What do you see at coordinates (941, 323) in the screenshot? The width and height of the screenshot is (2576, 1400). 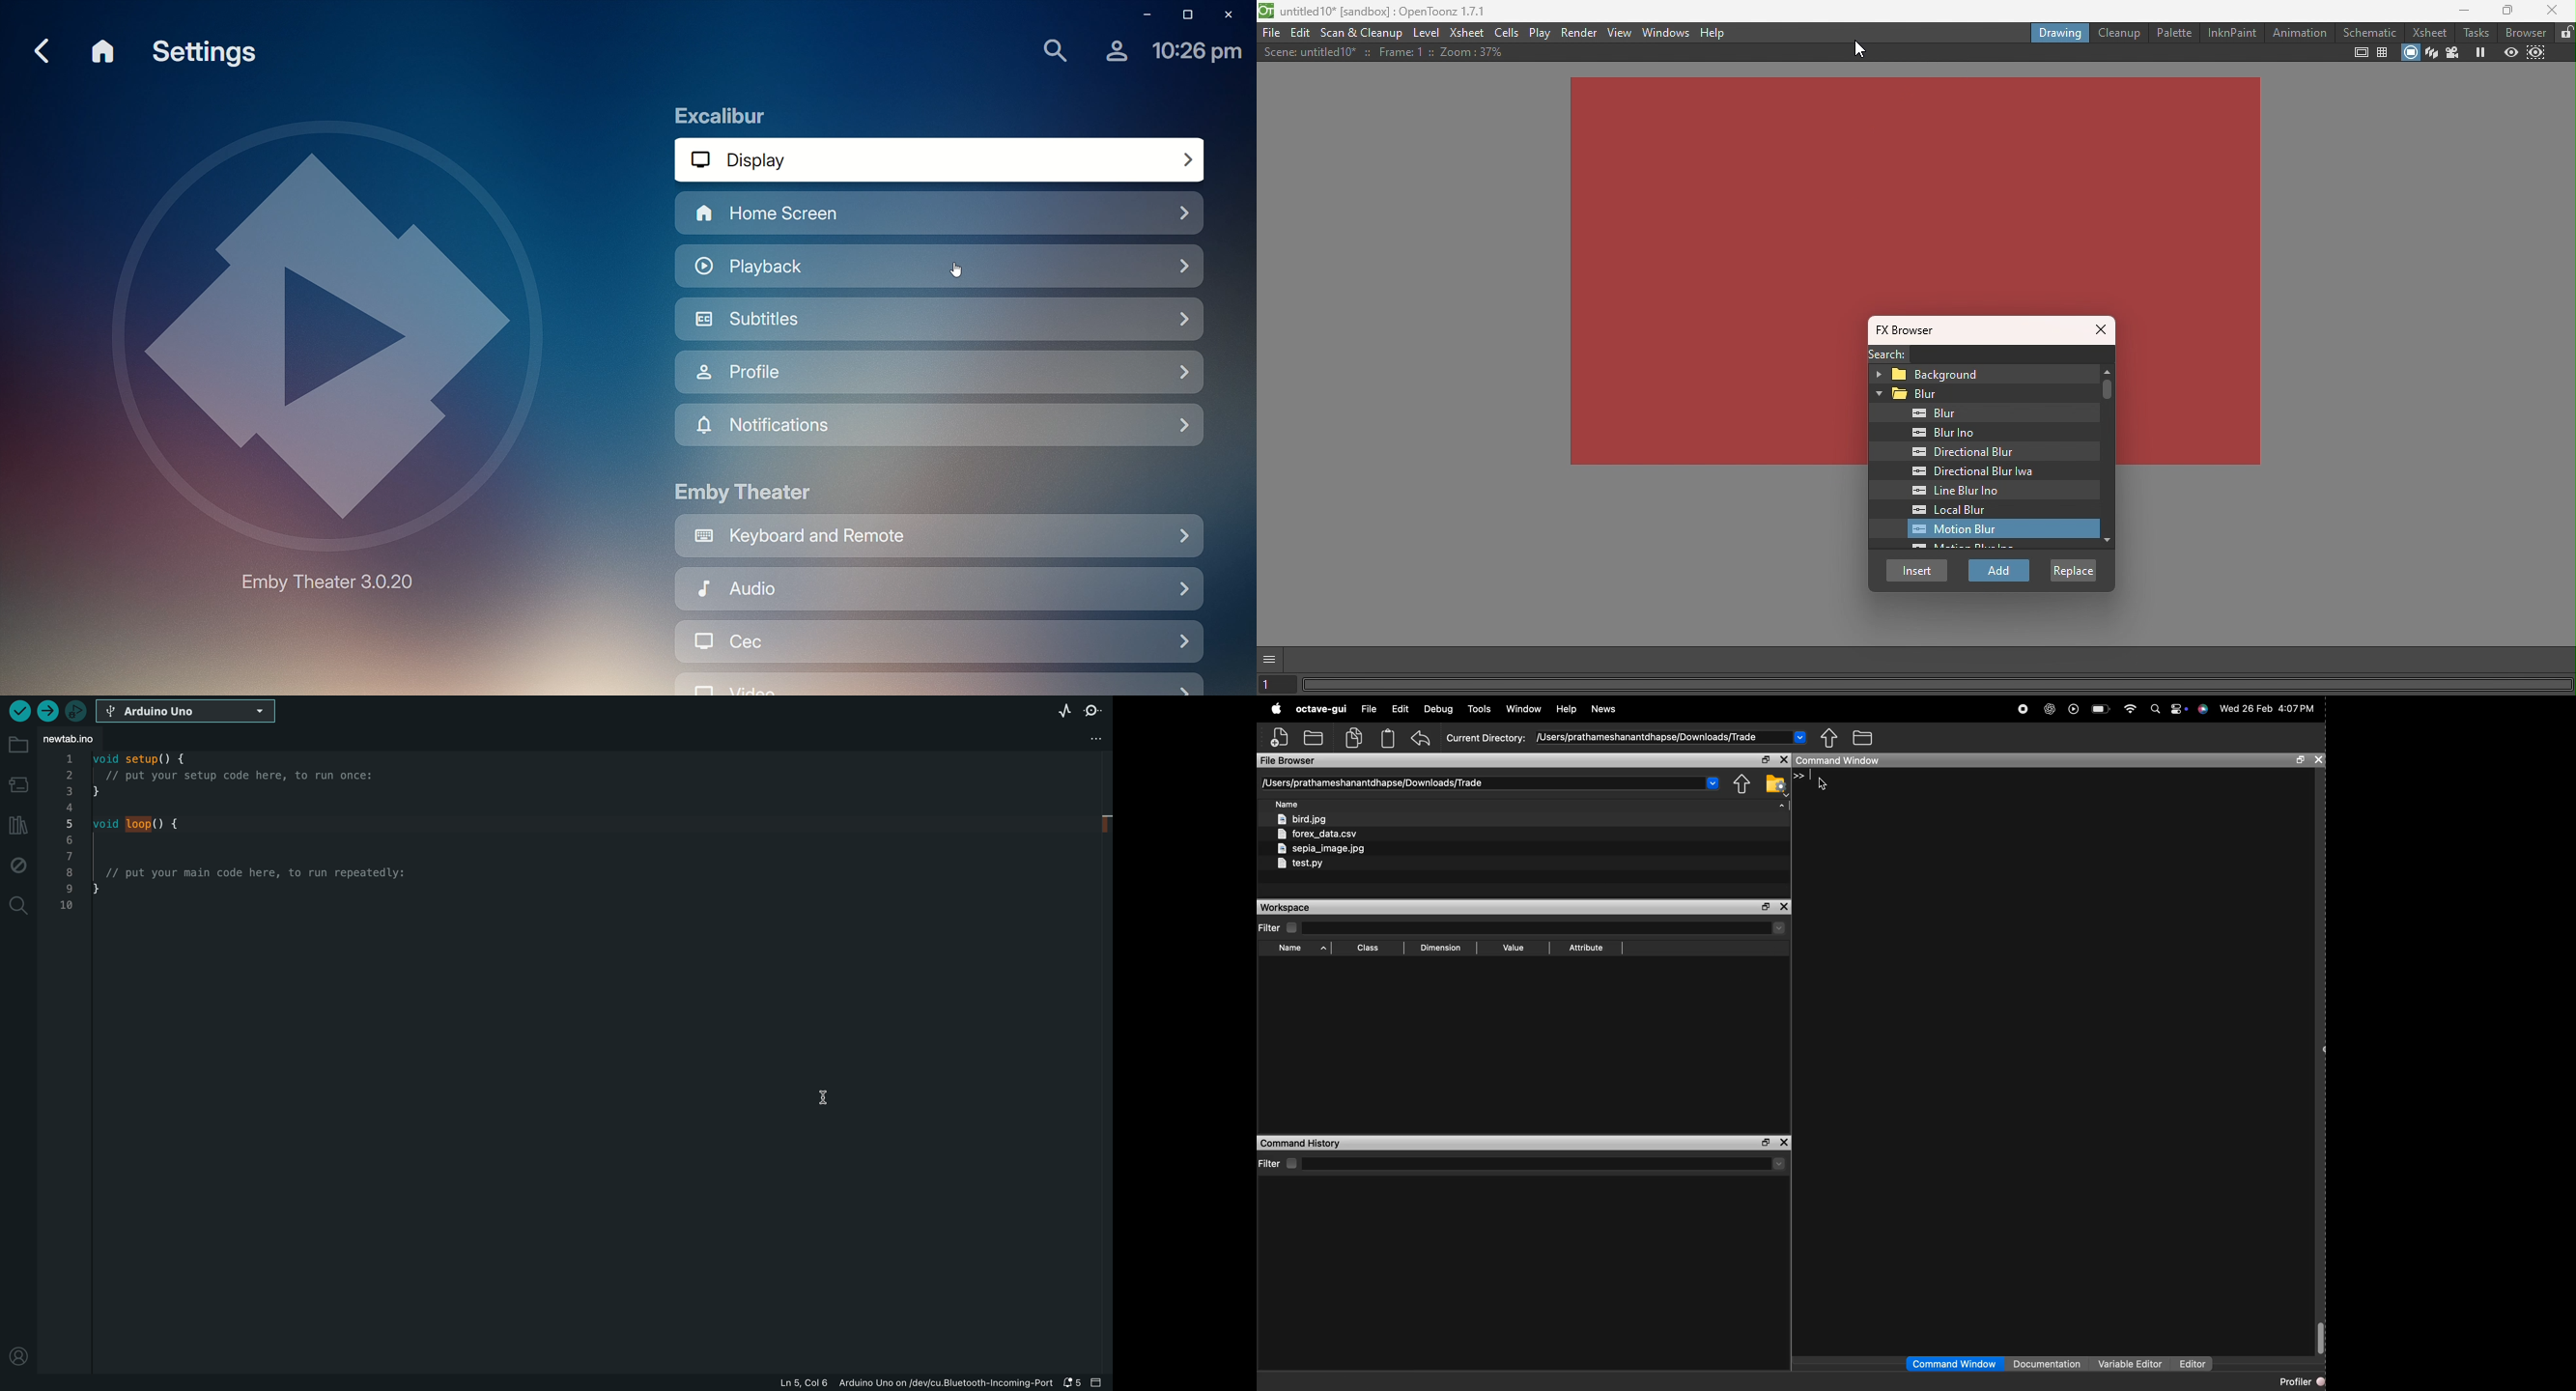 I see `Subtitles` at bounding box center [941, 323].